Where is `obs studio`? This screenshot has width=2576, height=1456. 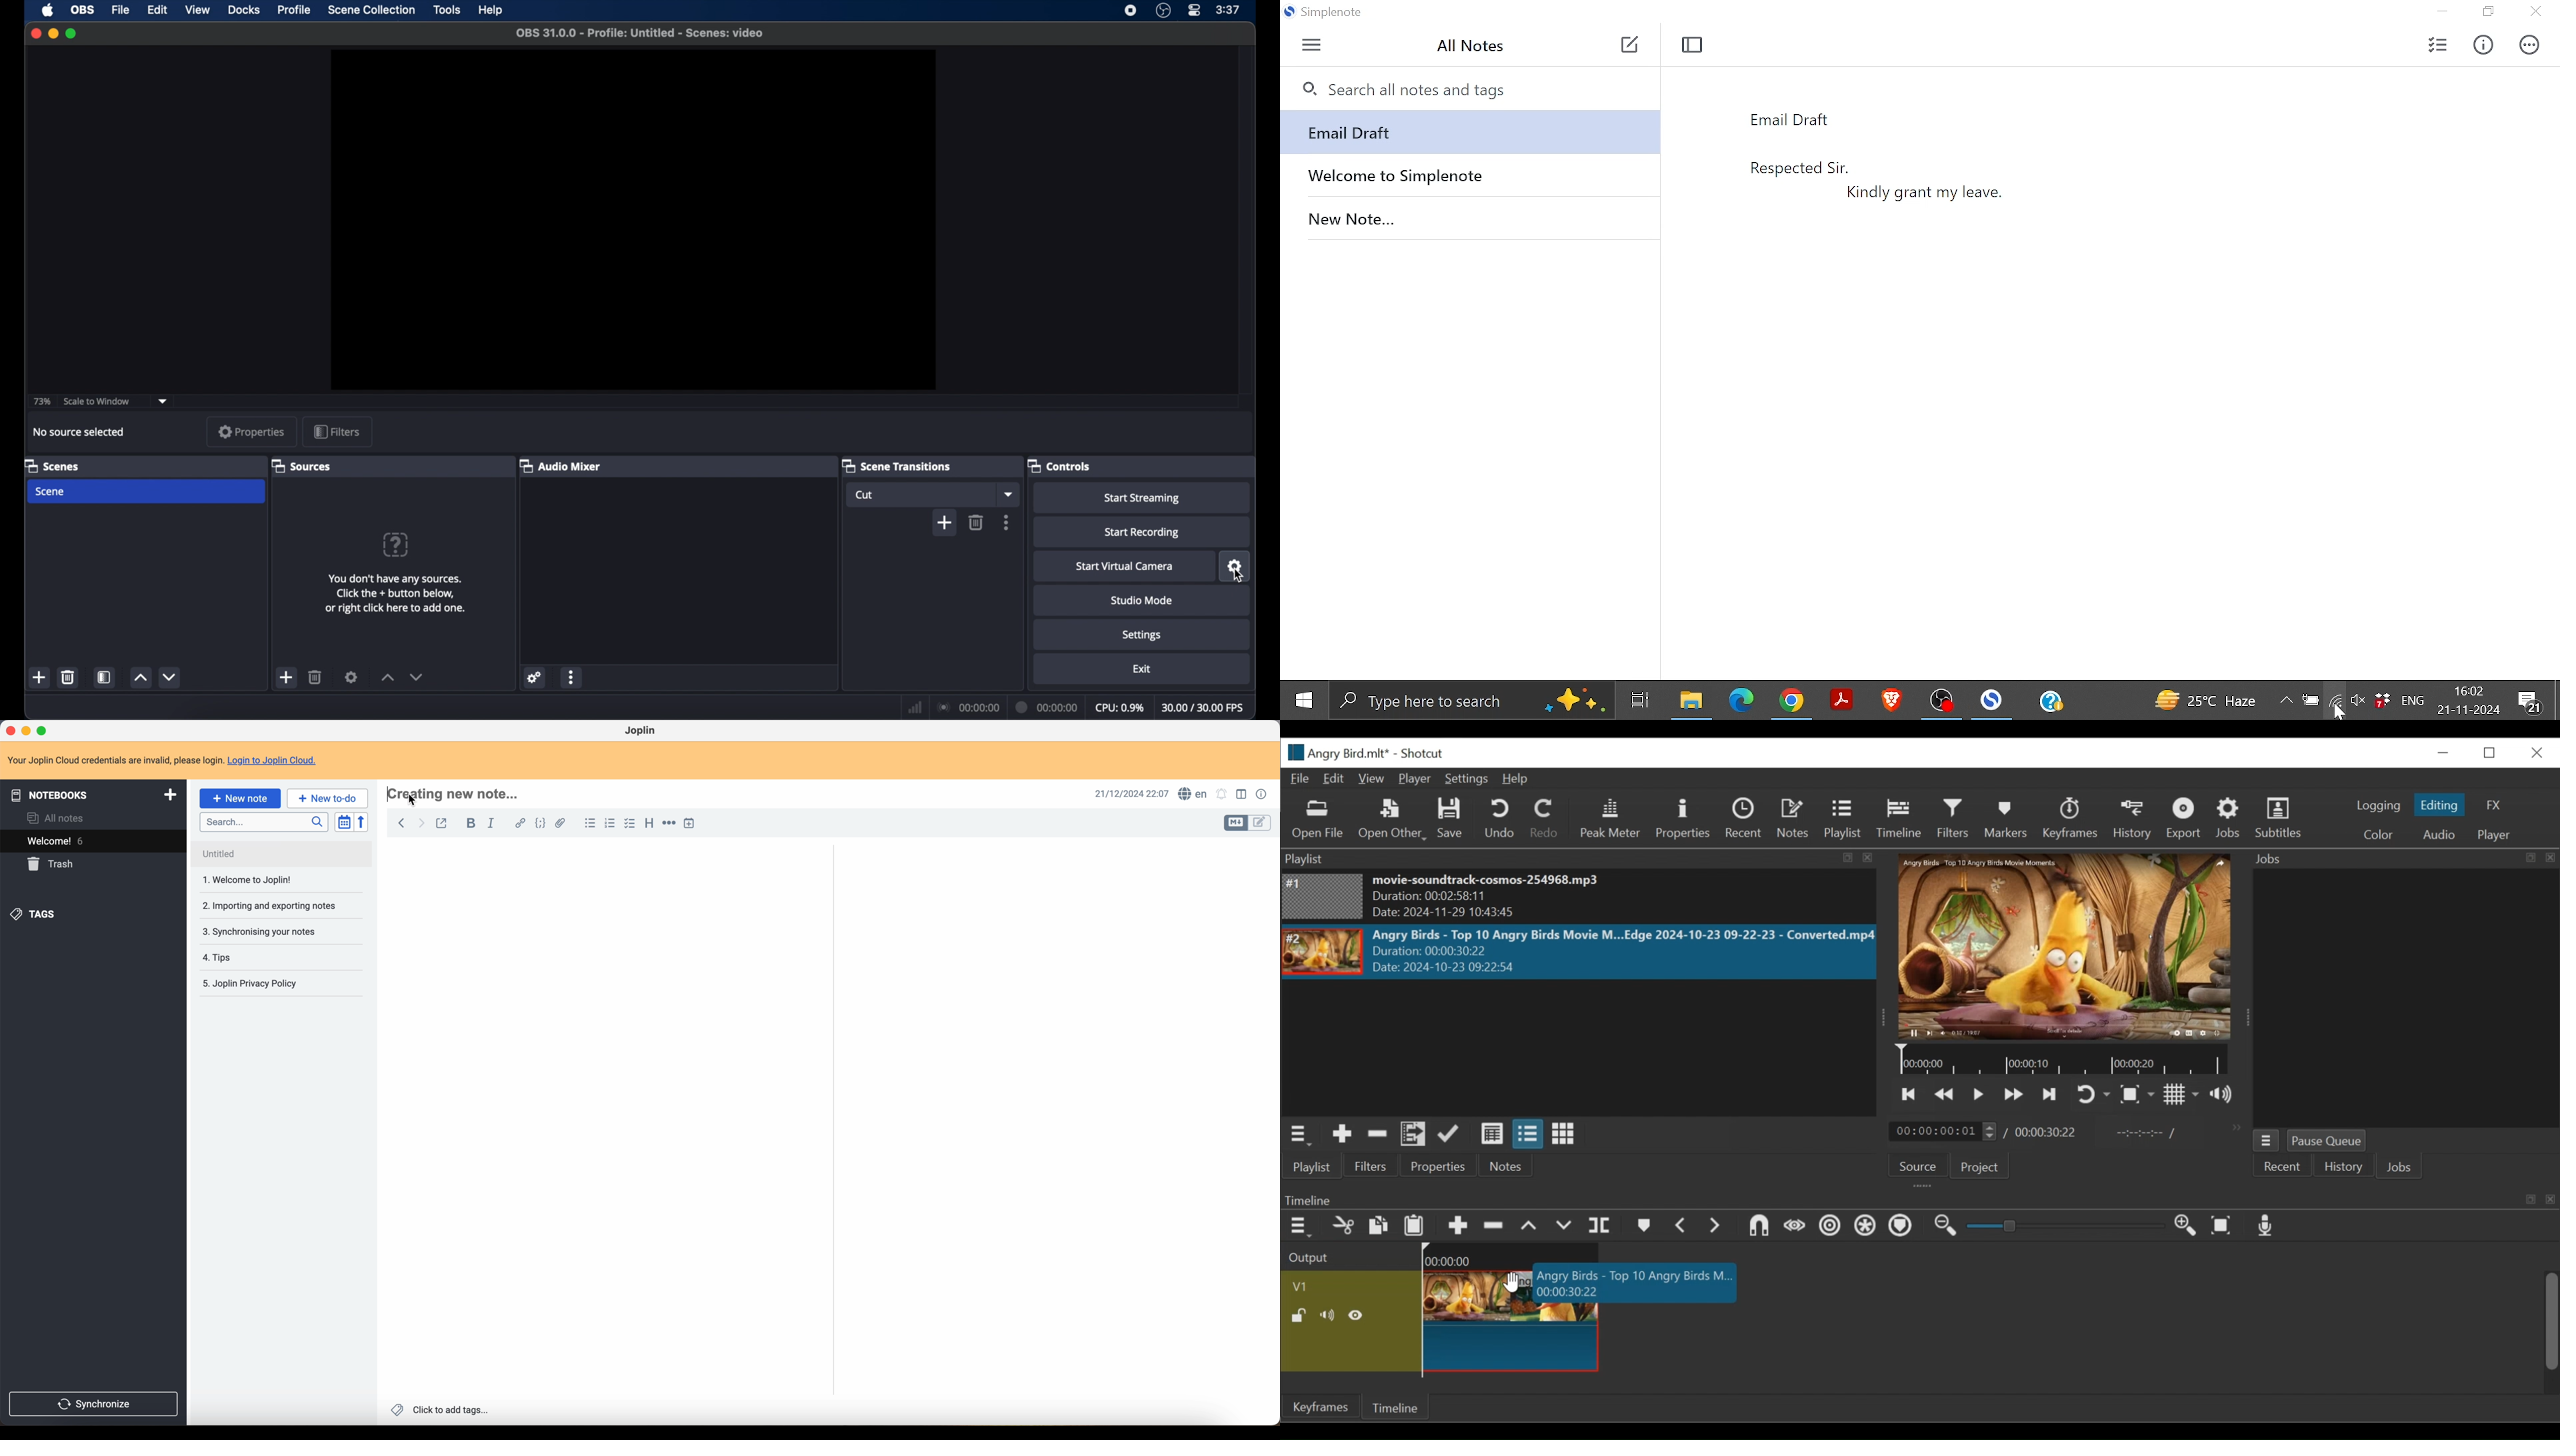
obs studio is located at coordinates (1163, 11).